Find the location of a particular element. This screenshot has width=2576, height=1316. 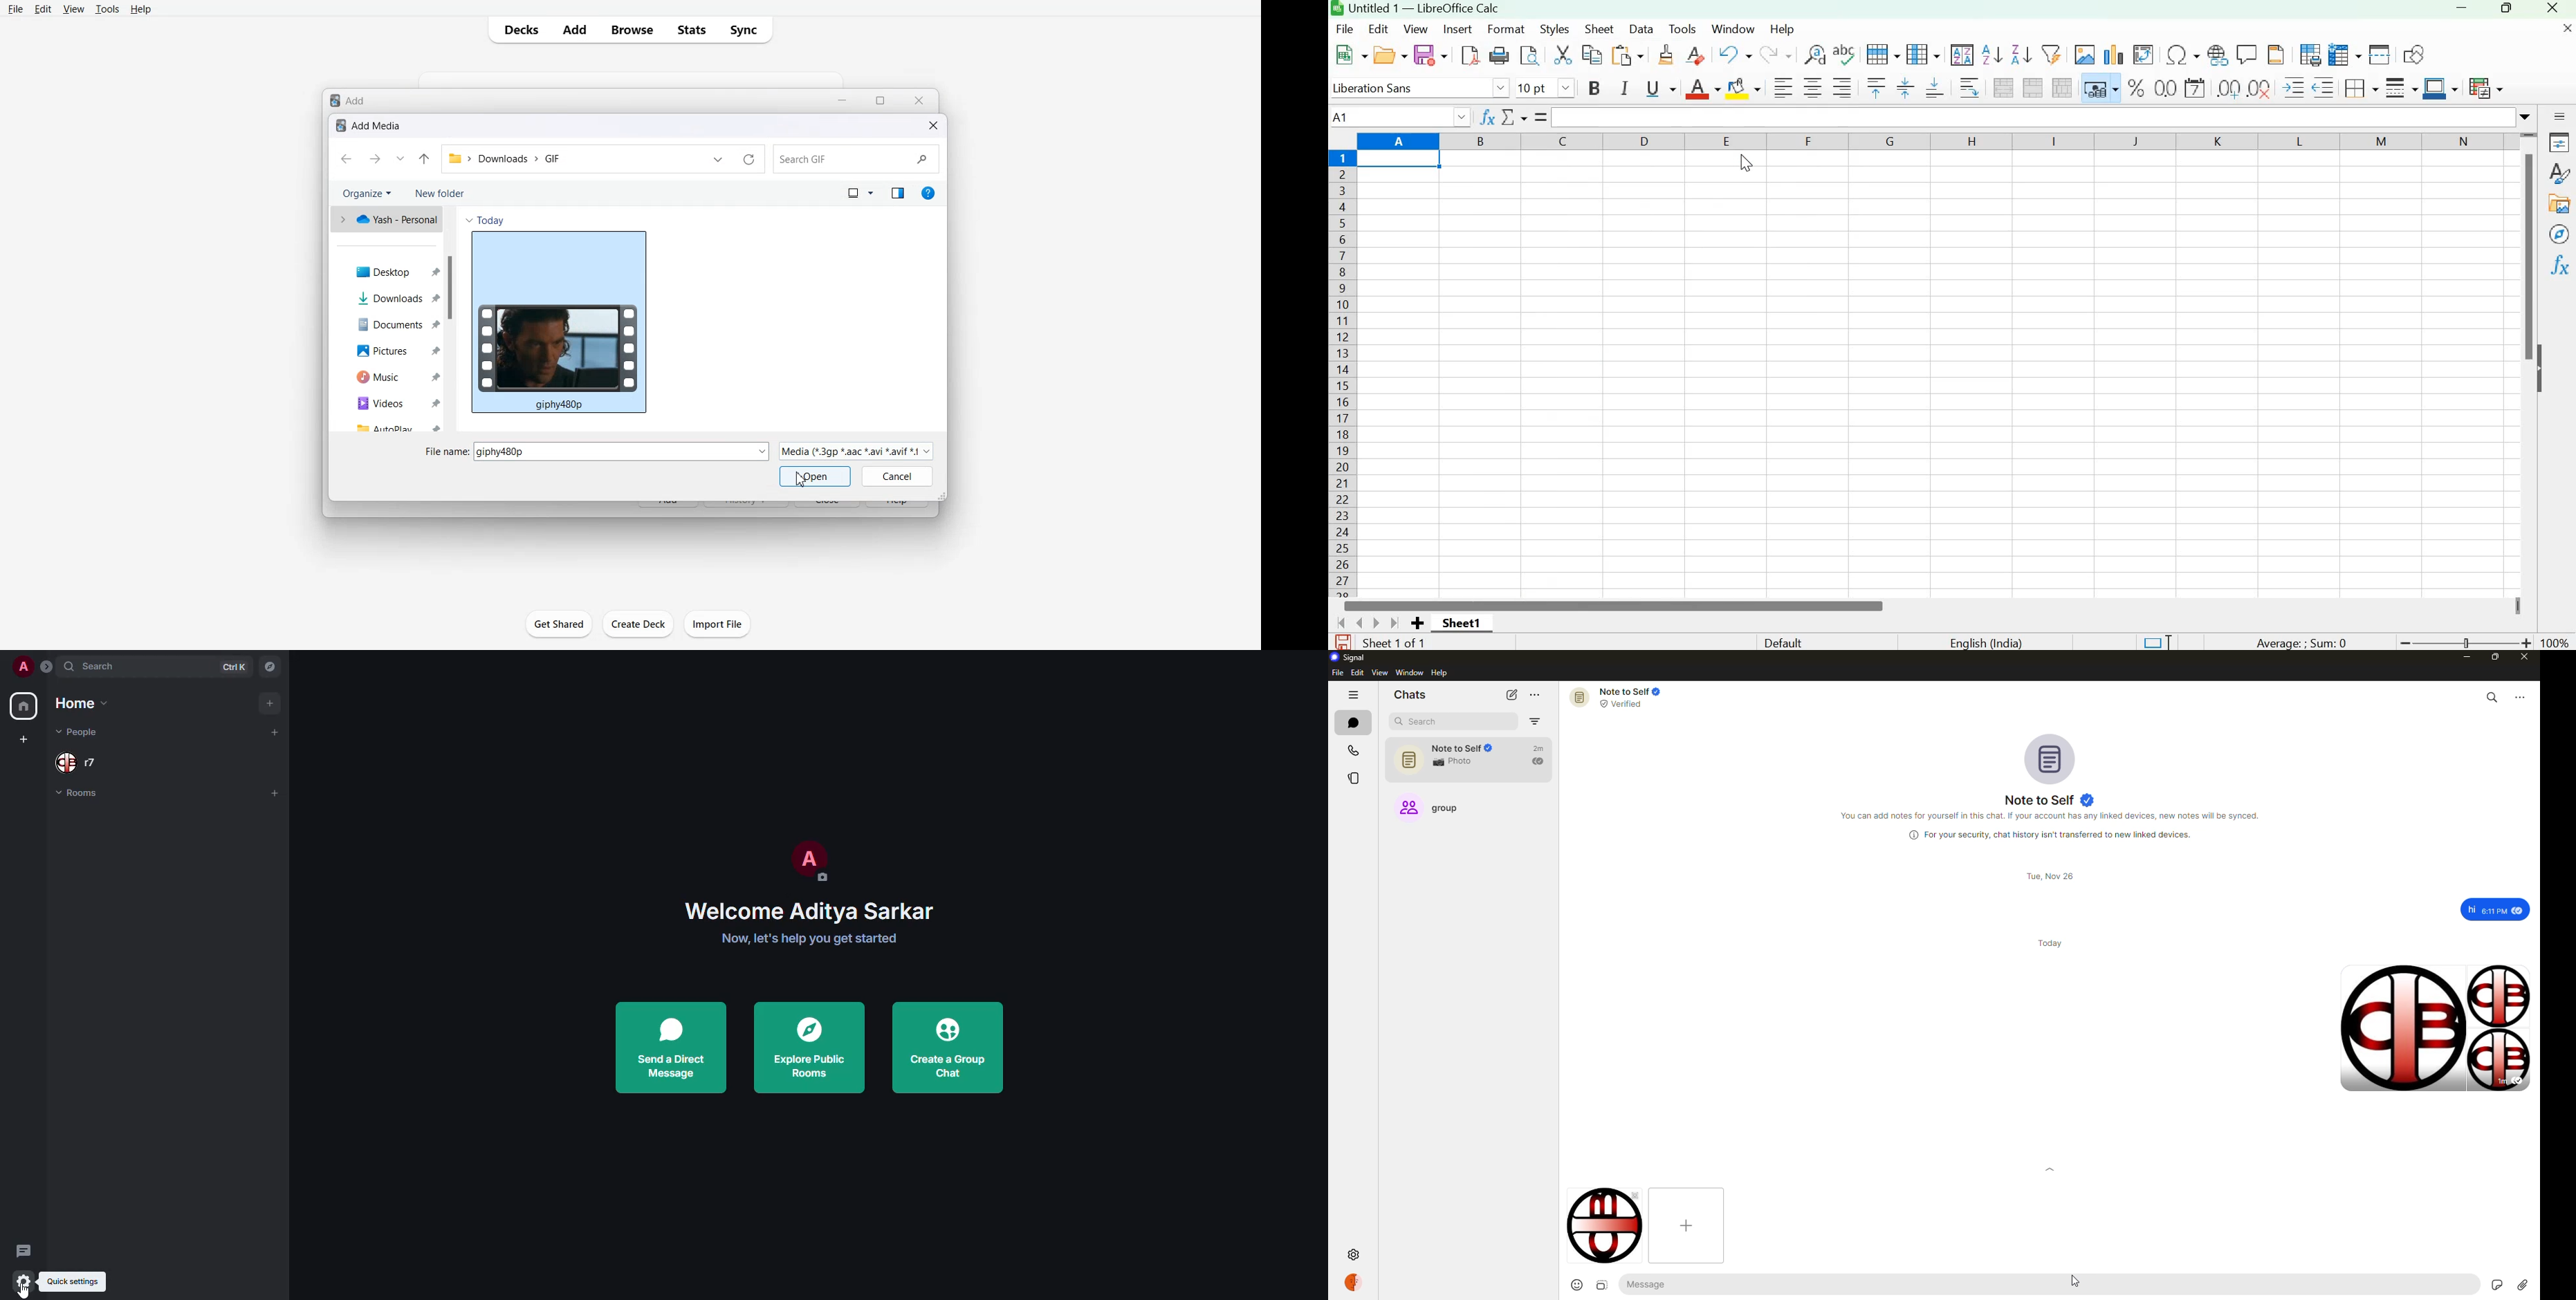

note to self is located at coordinates (1471, 756).